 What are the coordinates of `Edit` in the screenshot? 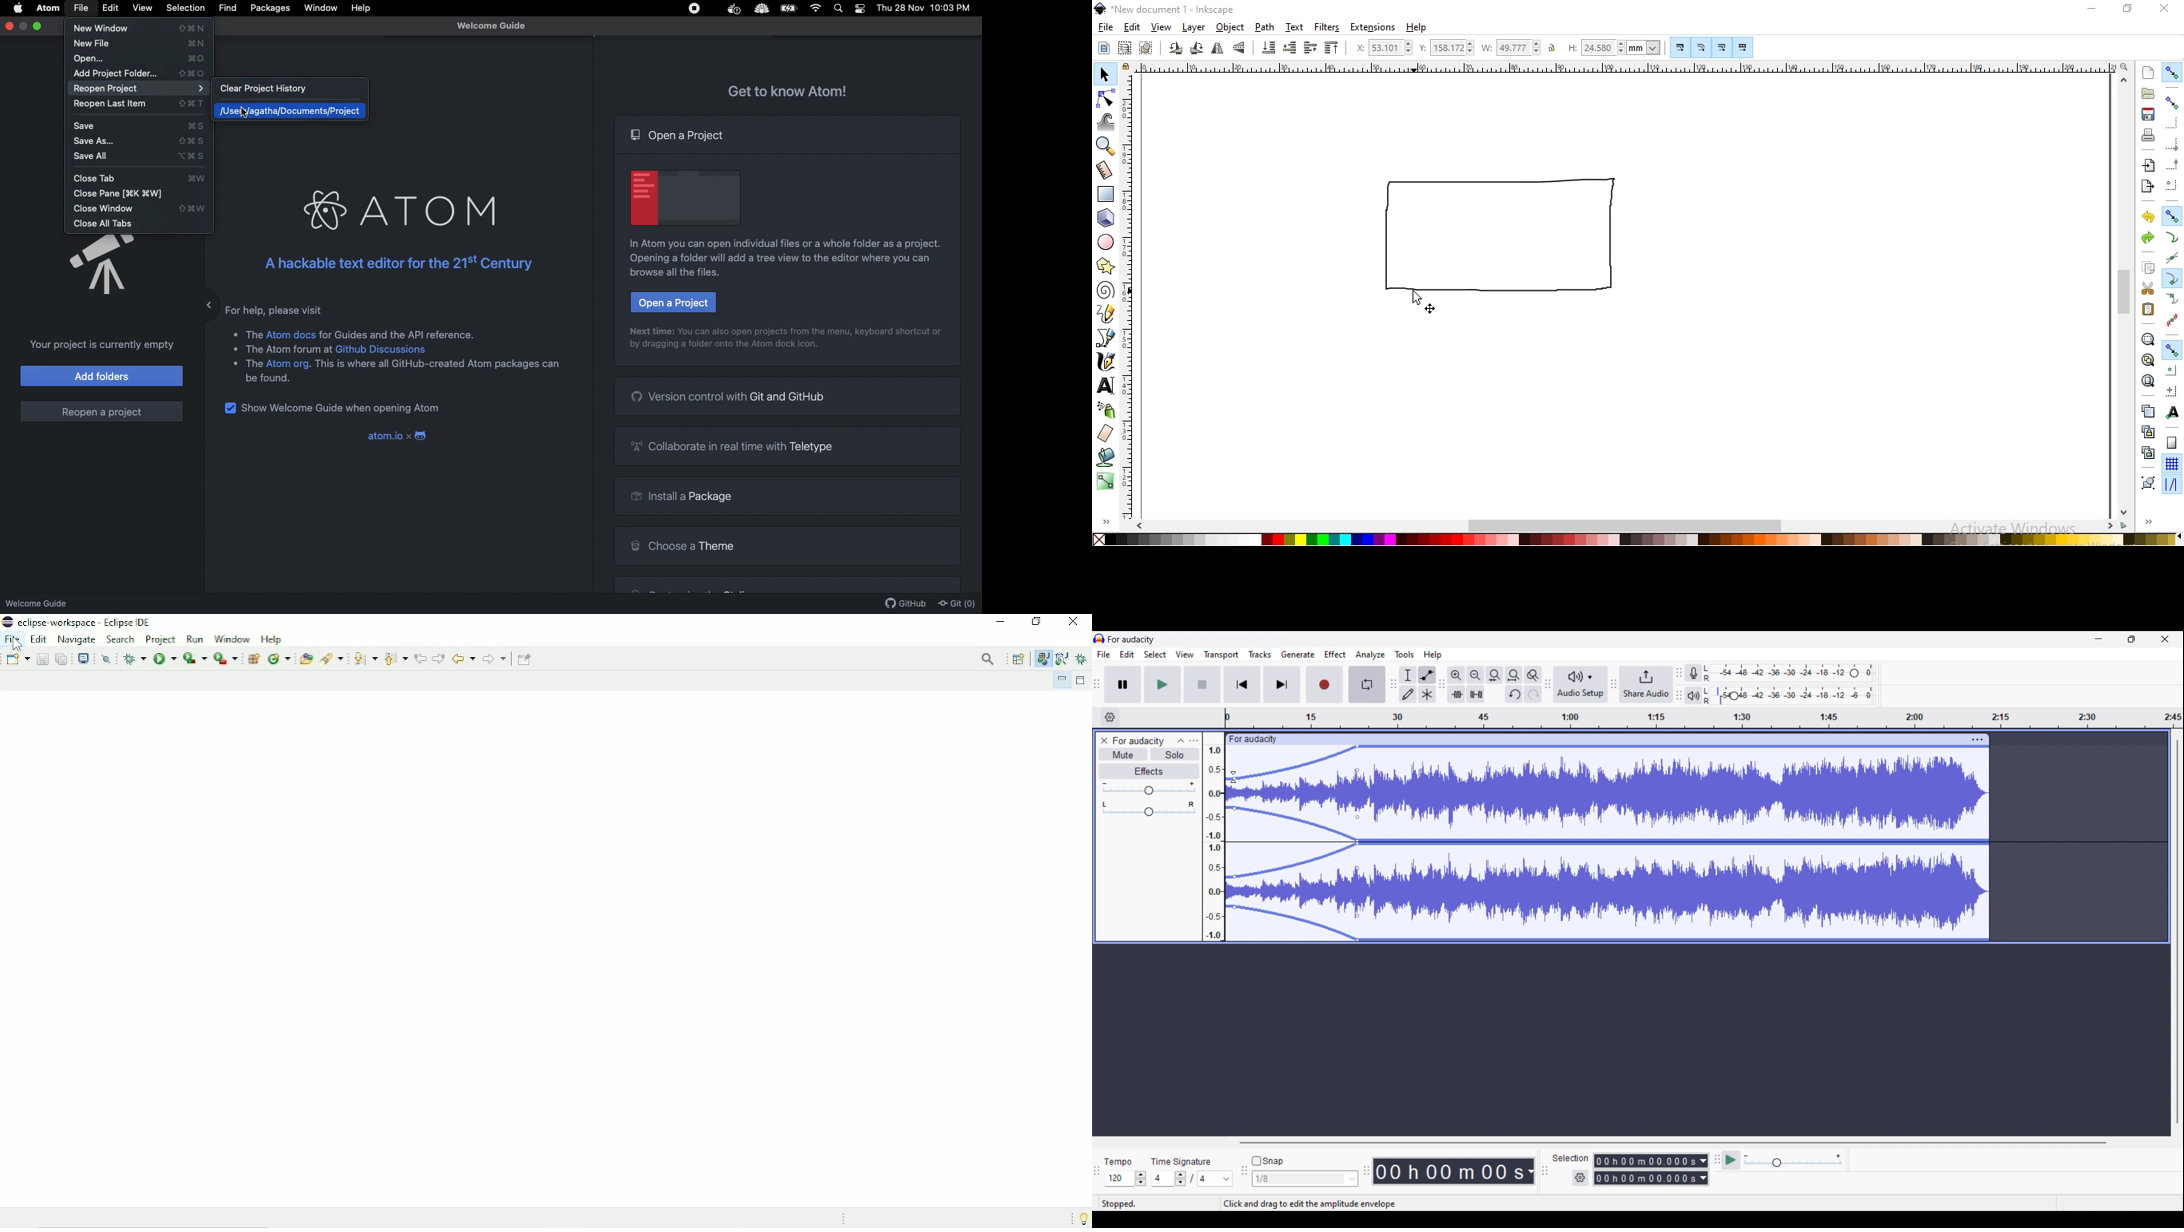 It's located at (1127, 654).